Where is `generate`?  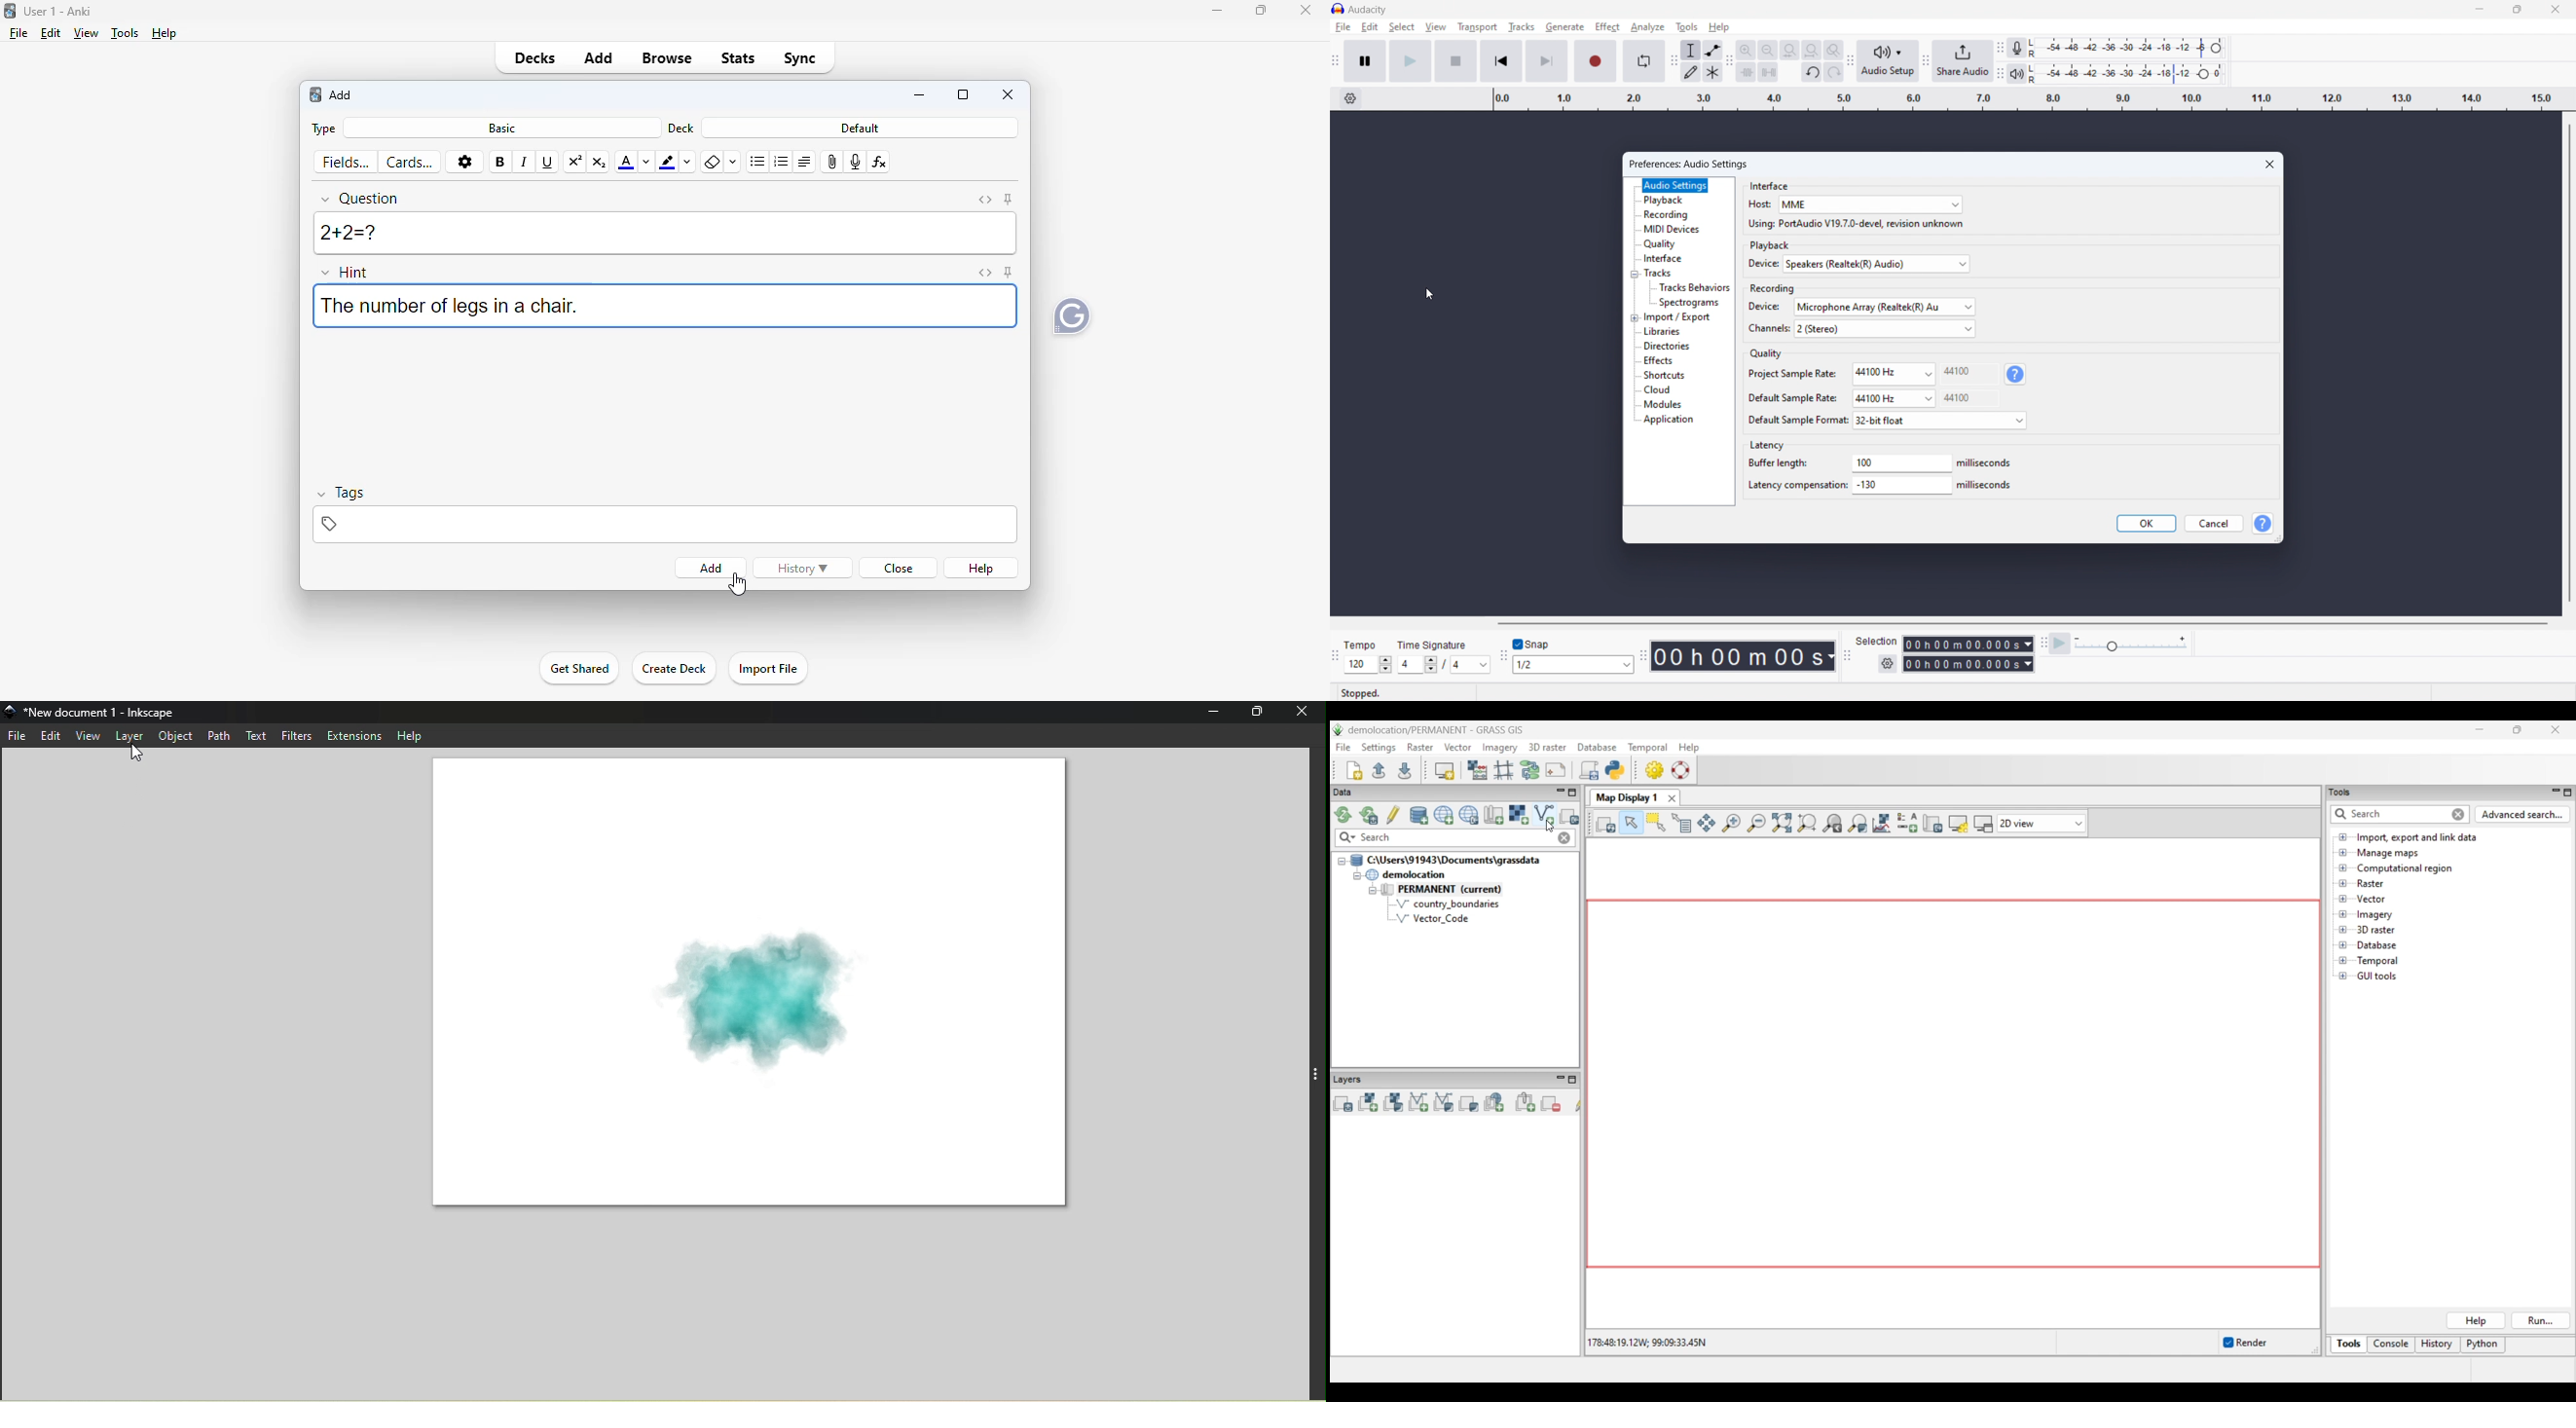 generate is located at coordinates (1565, 28).